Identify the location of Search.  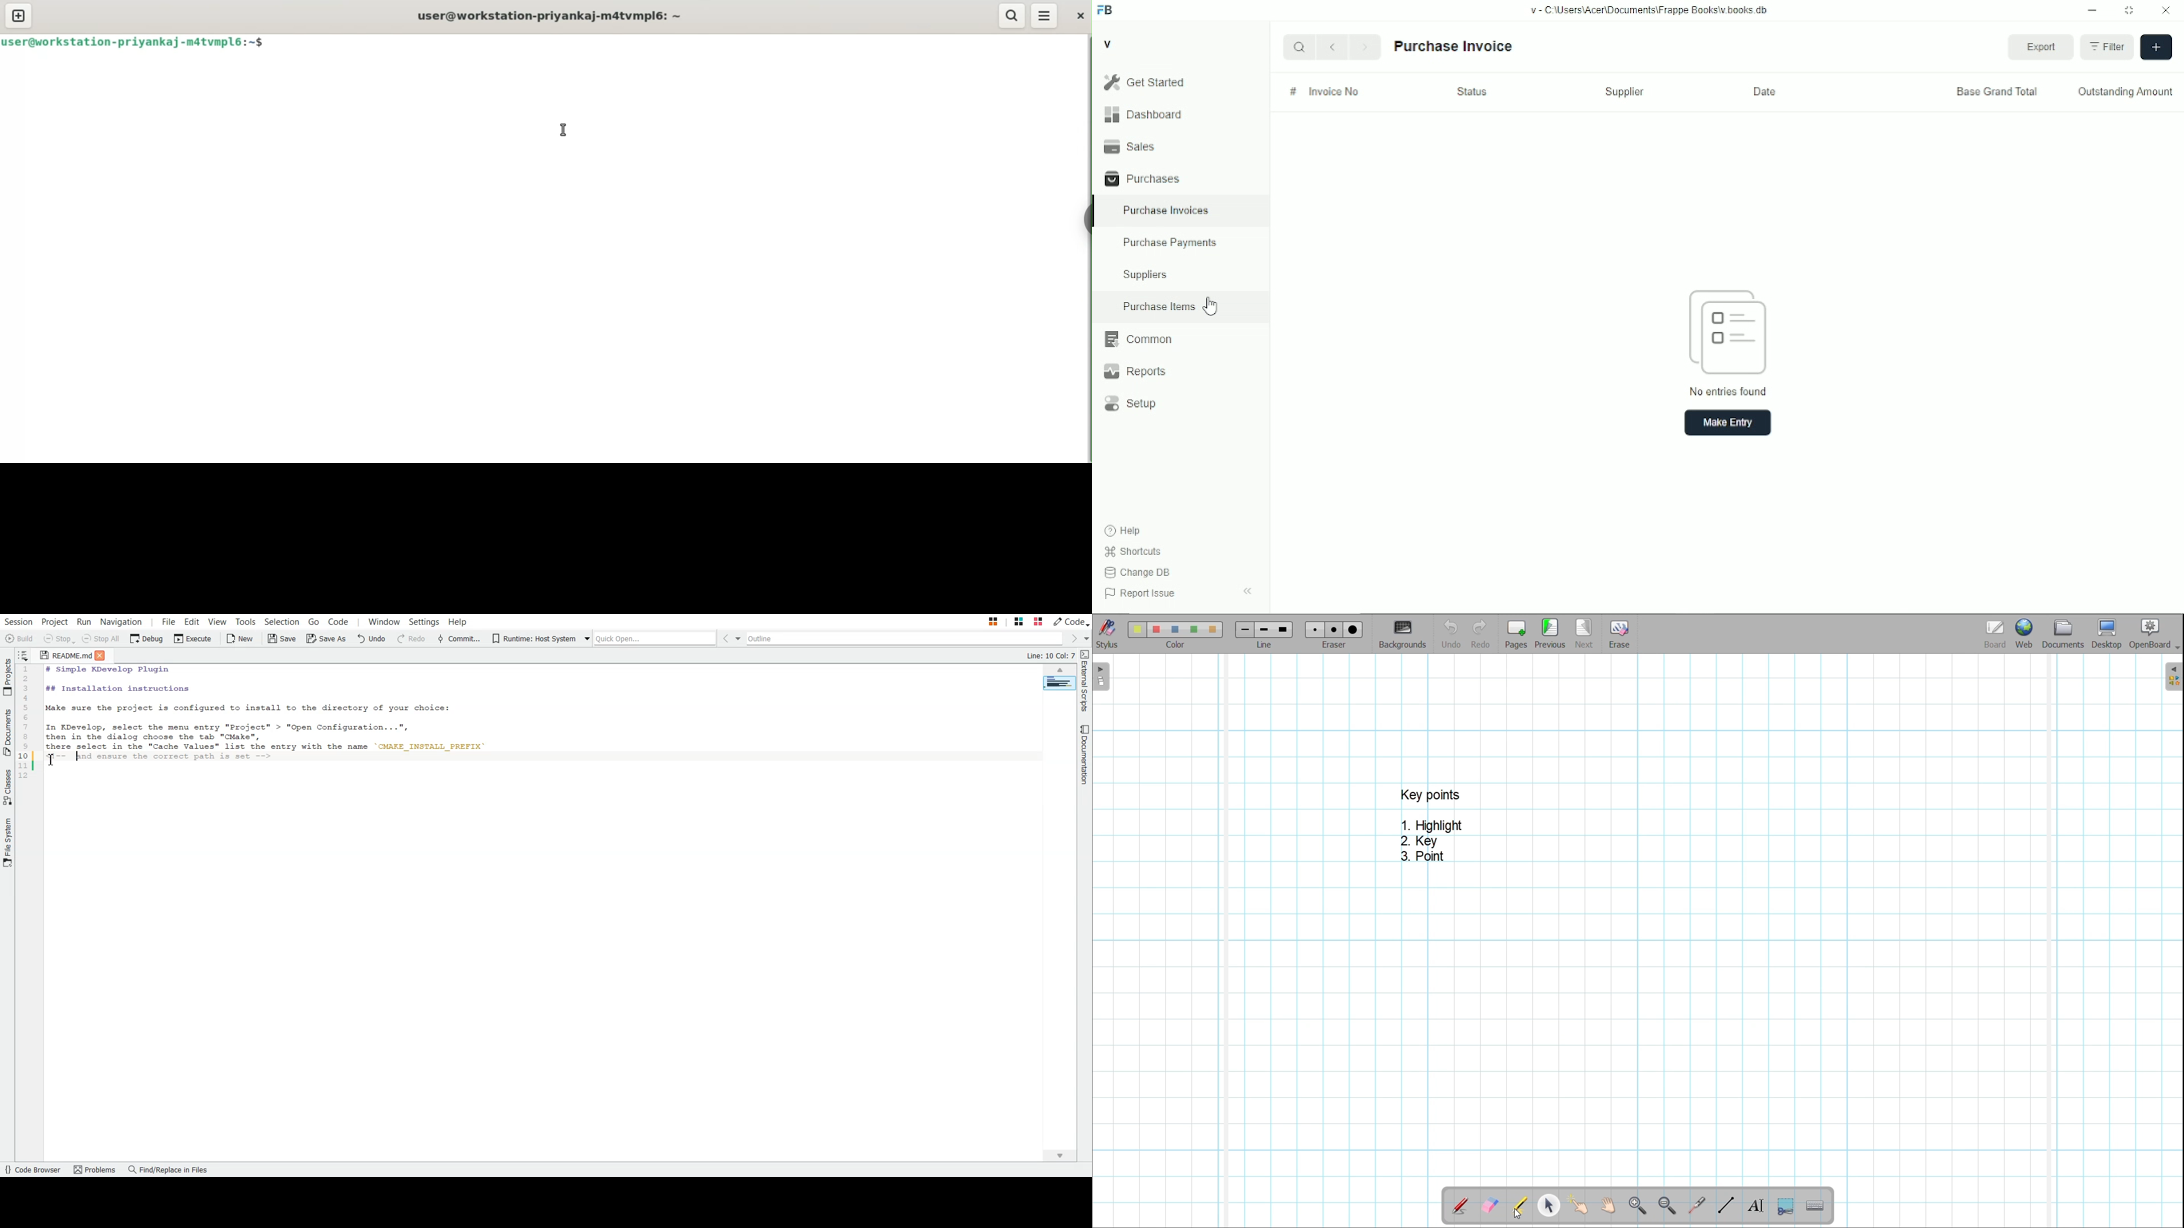
(1299, 47).